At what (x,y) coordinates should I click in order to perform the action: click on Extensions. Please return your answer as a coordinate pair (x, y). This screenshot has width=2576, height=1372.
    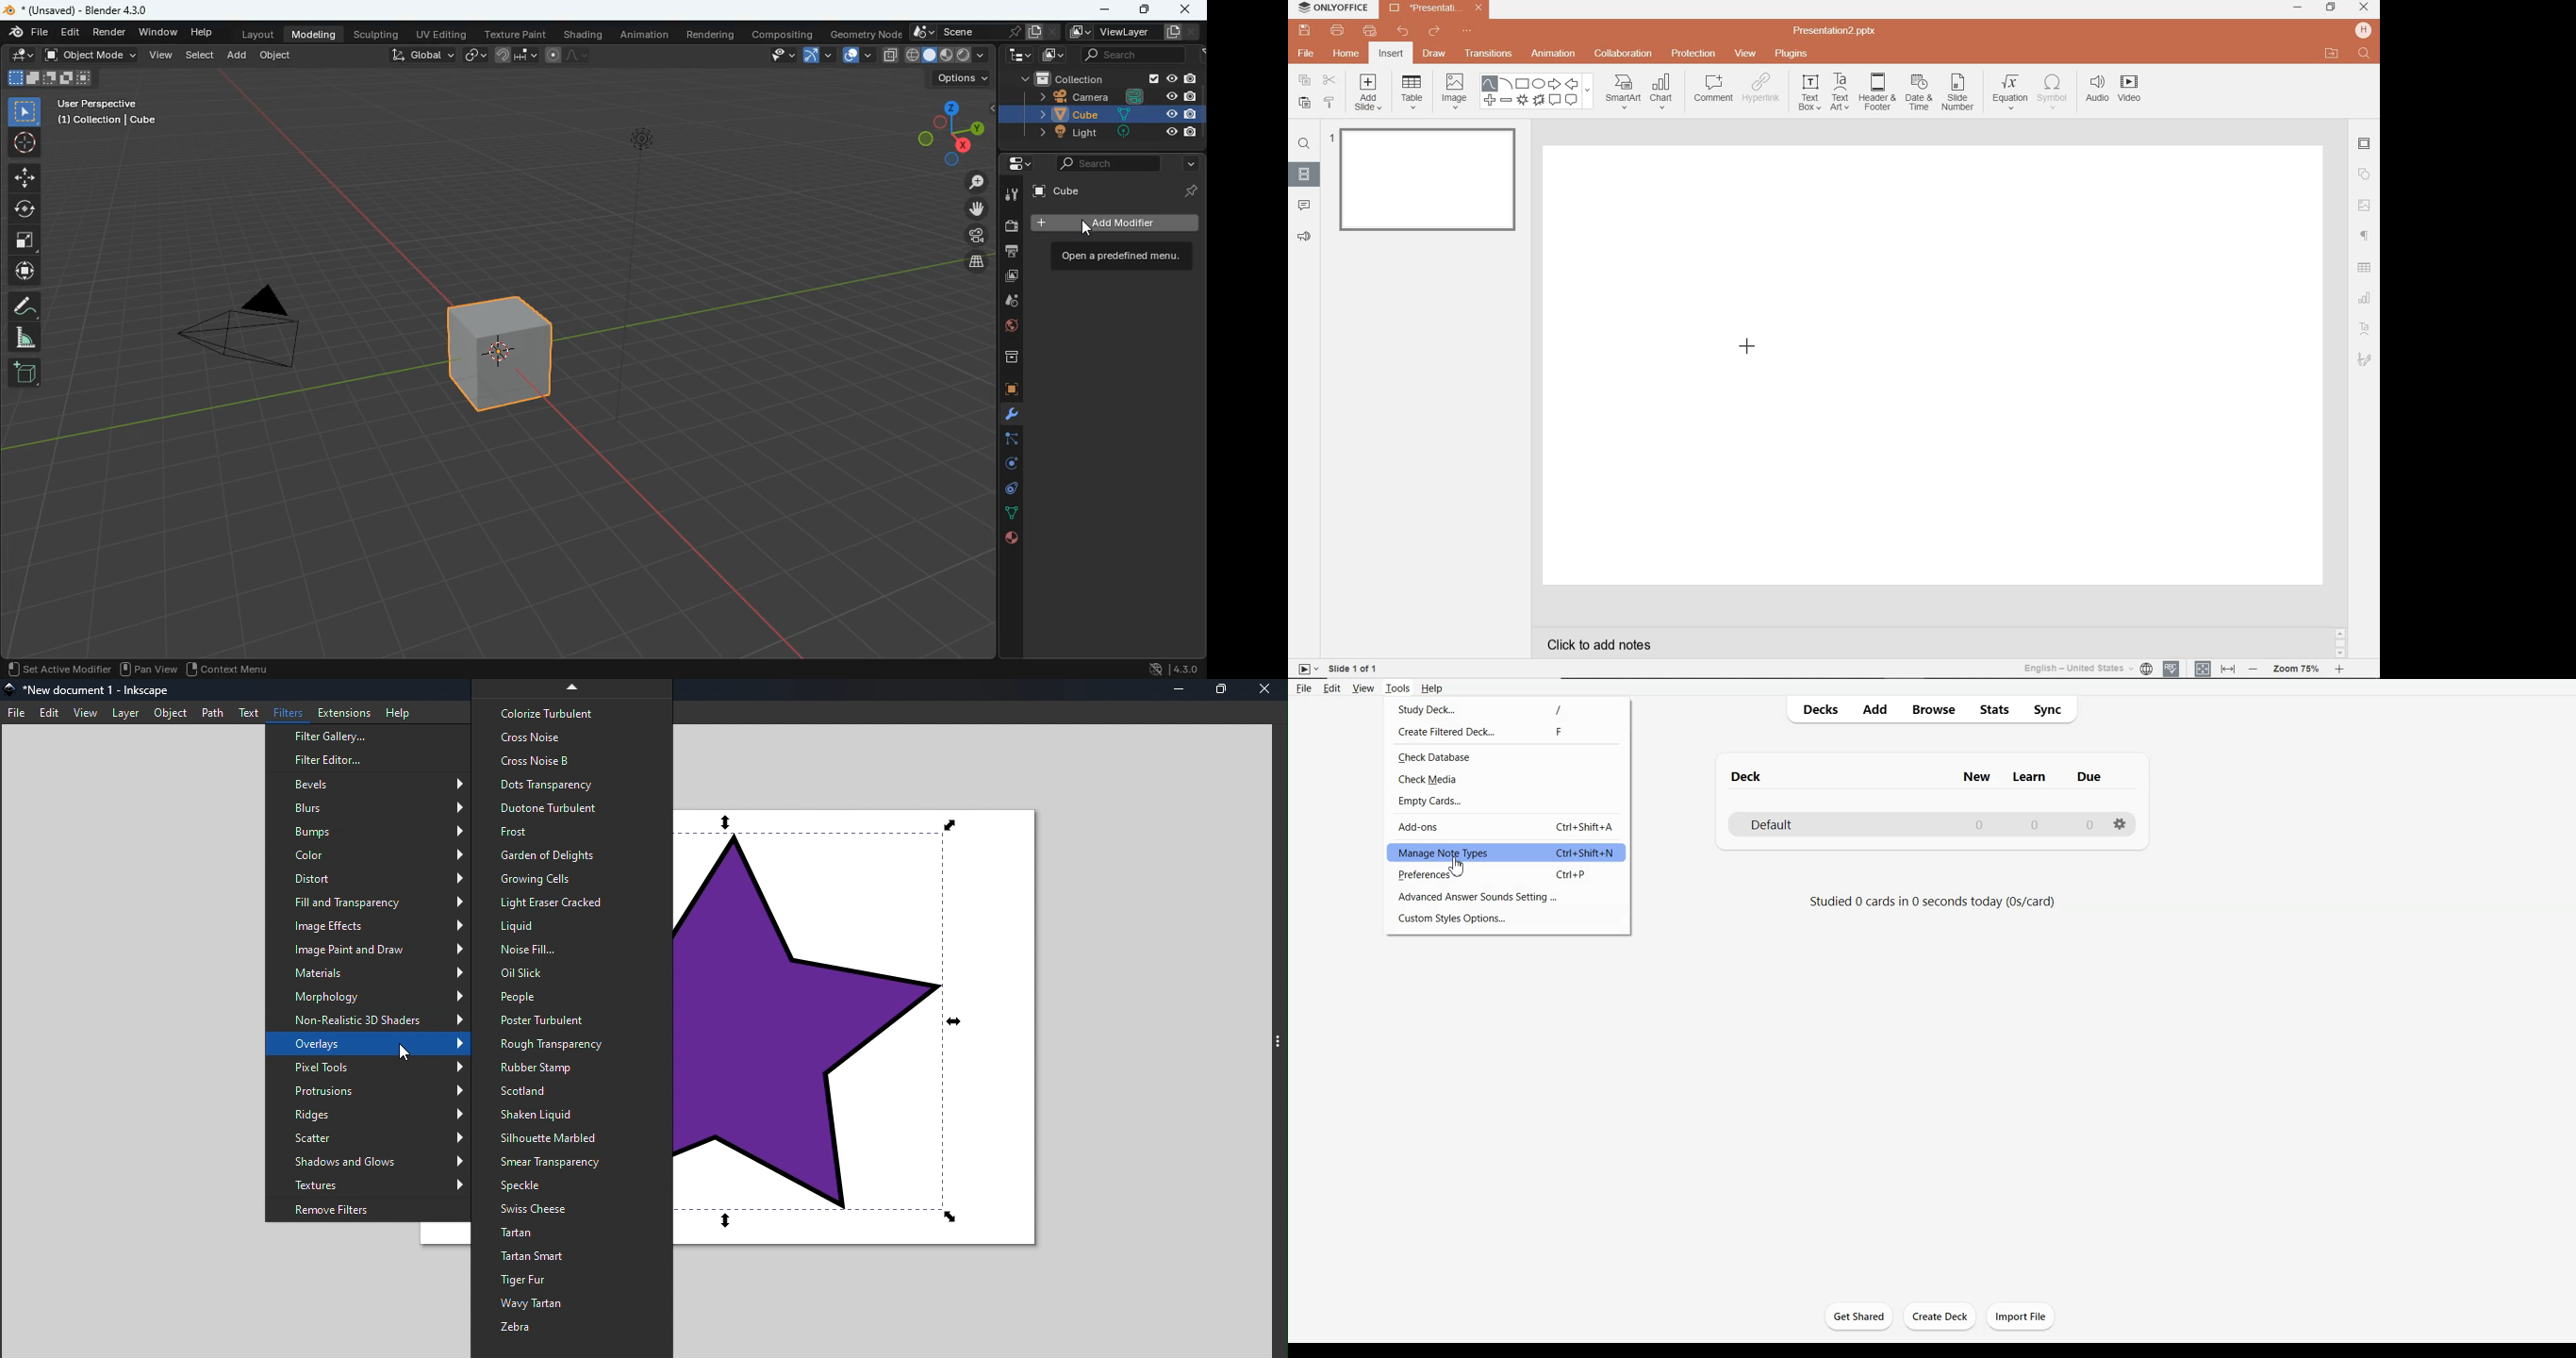
    Looking at the image, I should click on (341, 712).